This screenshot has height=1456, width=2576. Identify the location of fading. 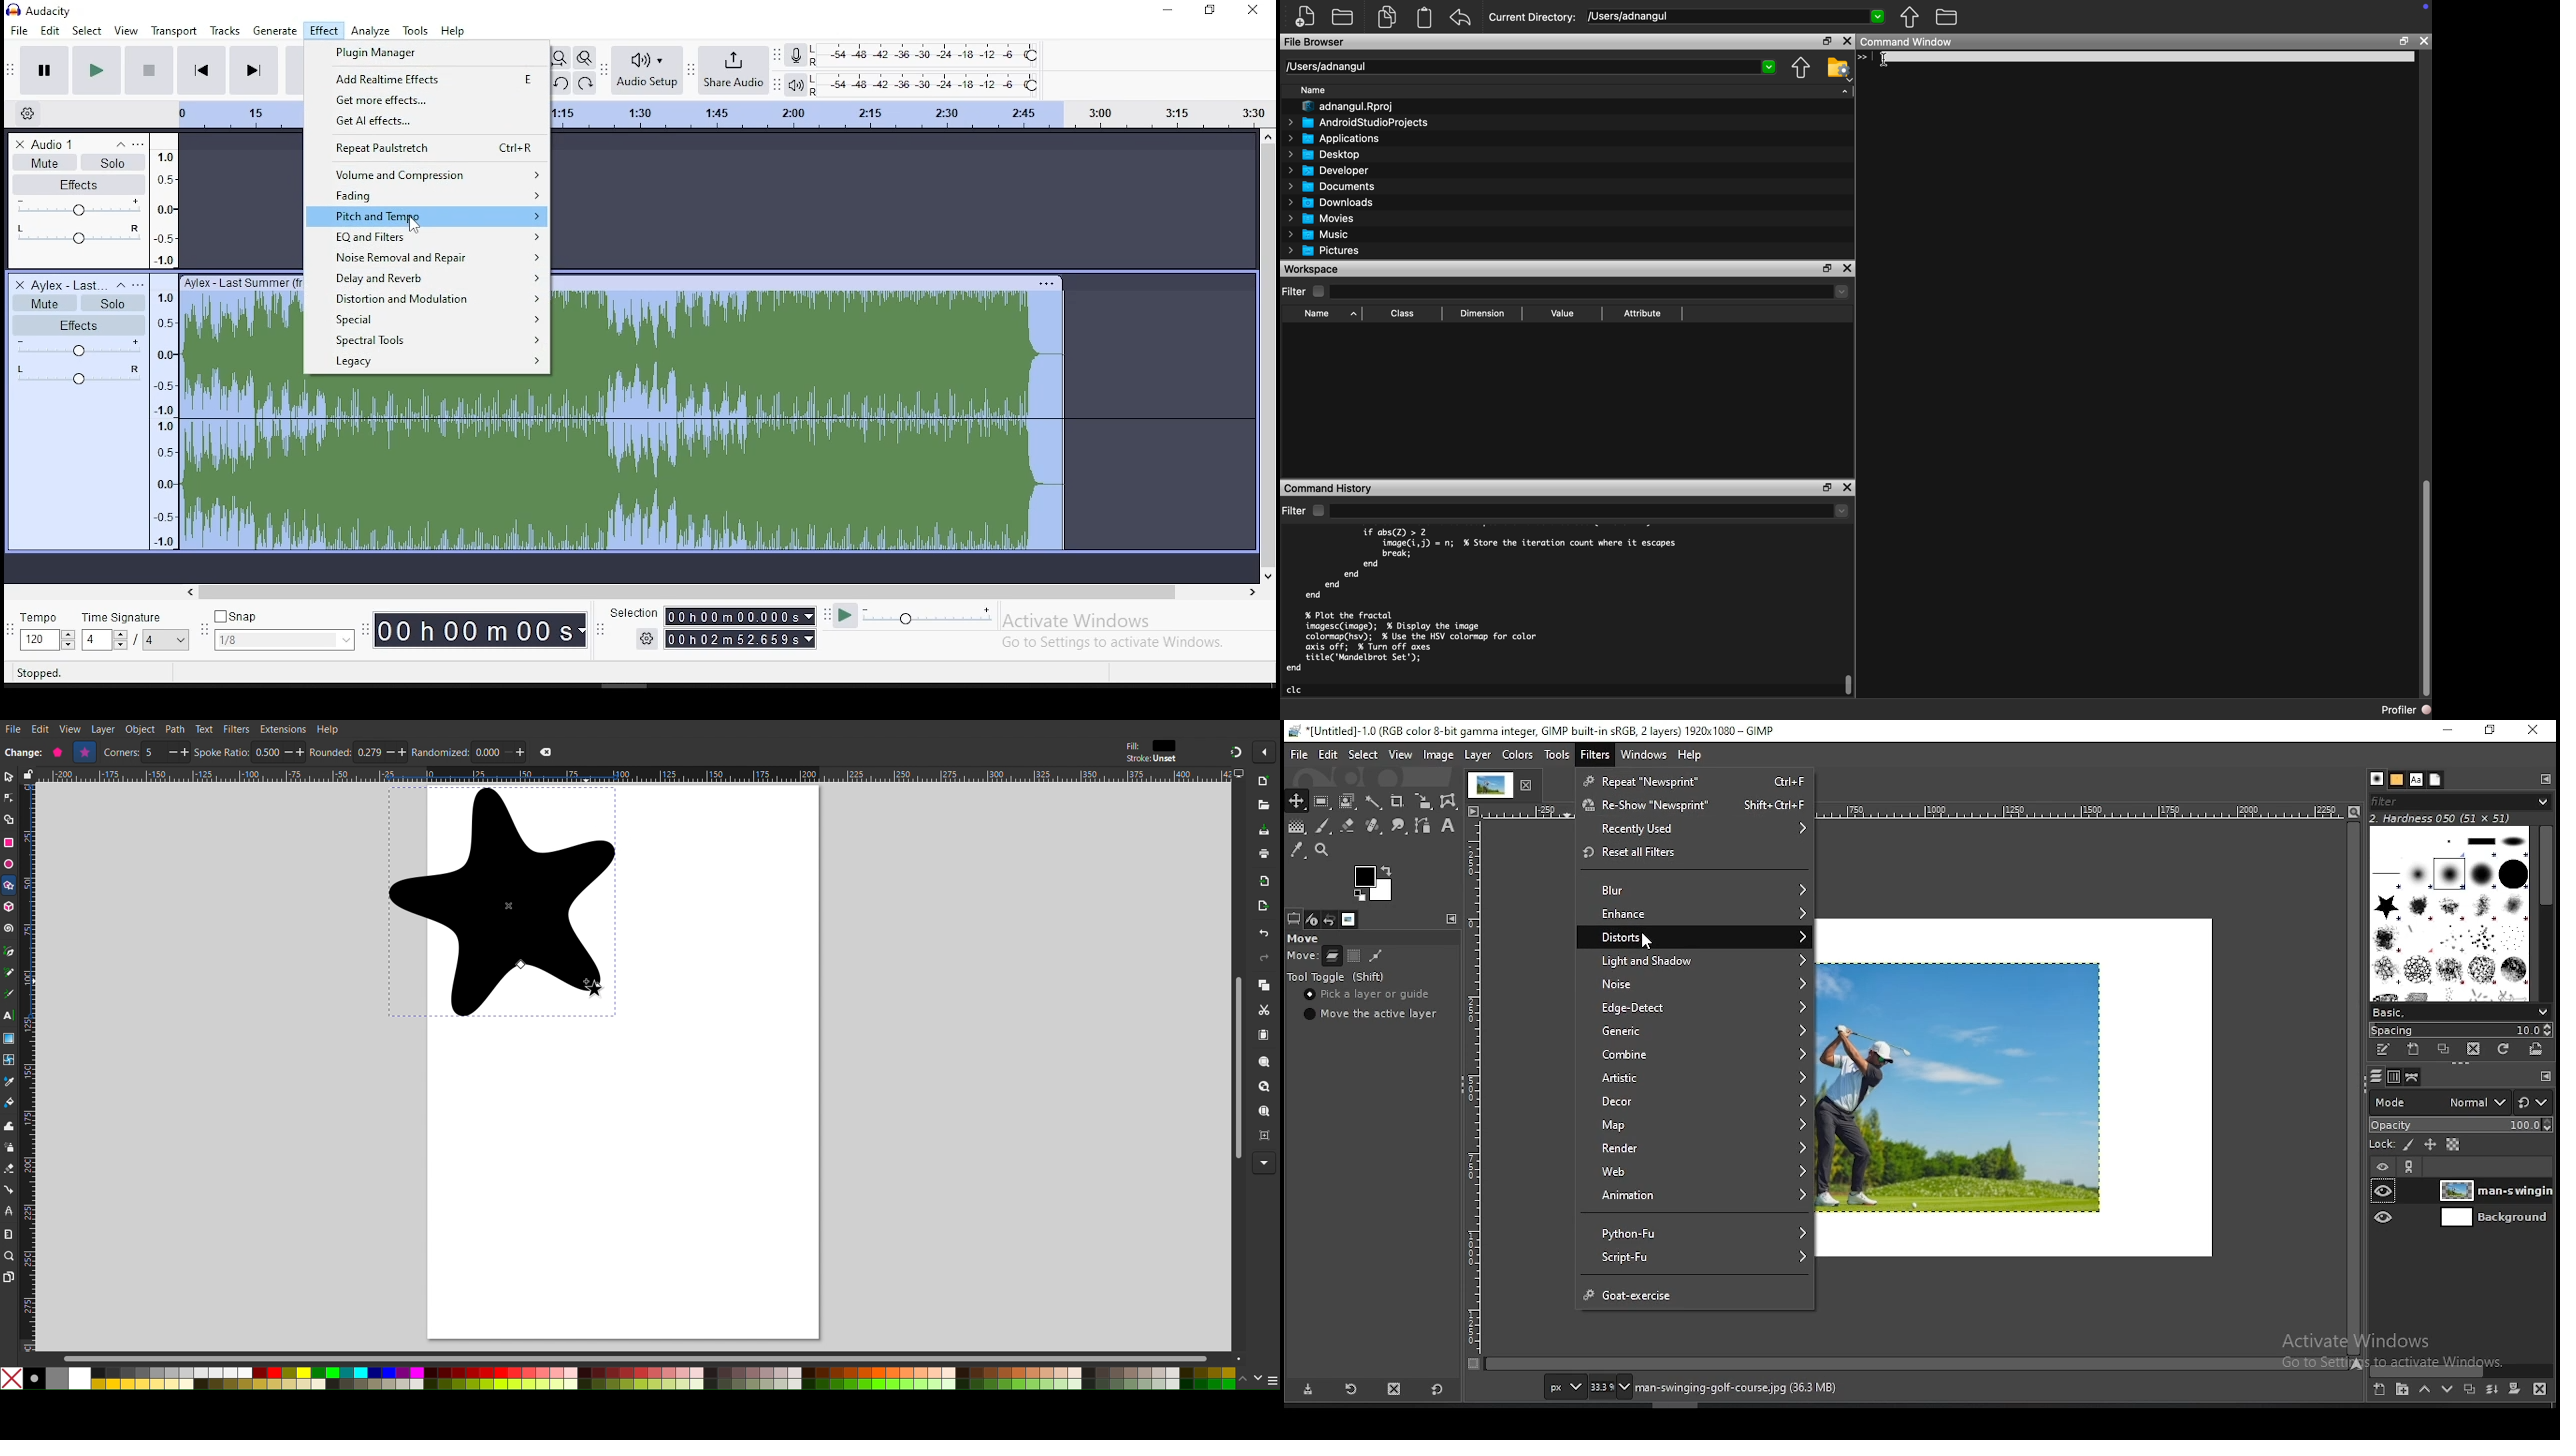
(426, 196).